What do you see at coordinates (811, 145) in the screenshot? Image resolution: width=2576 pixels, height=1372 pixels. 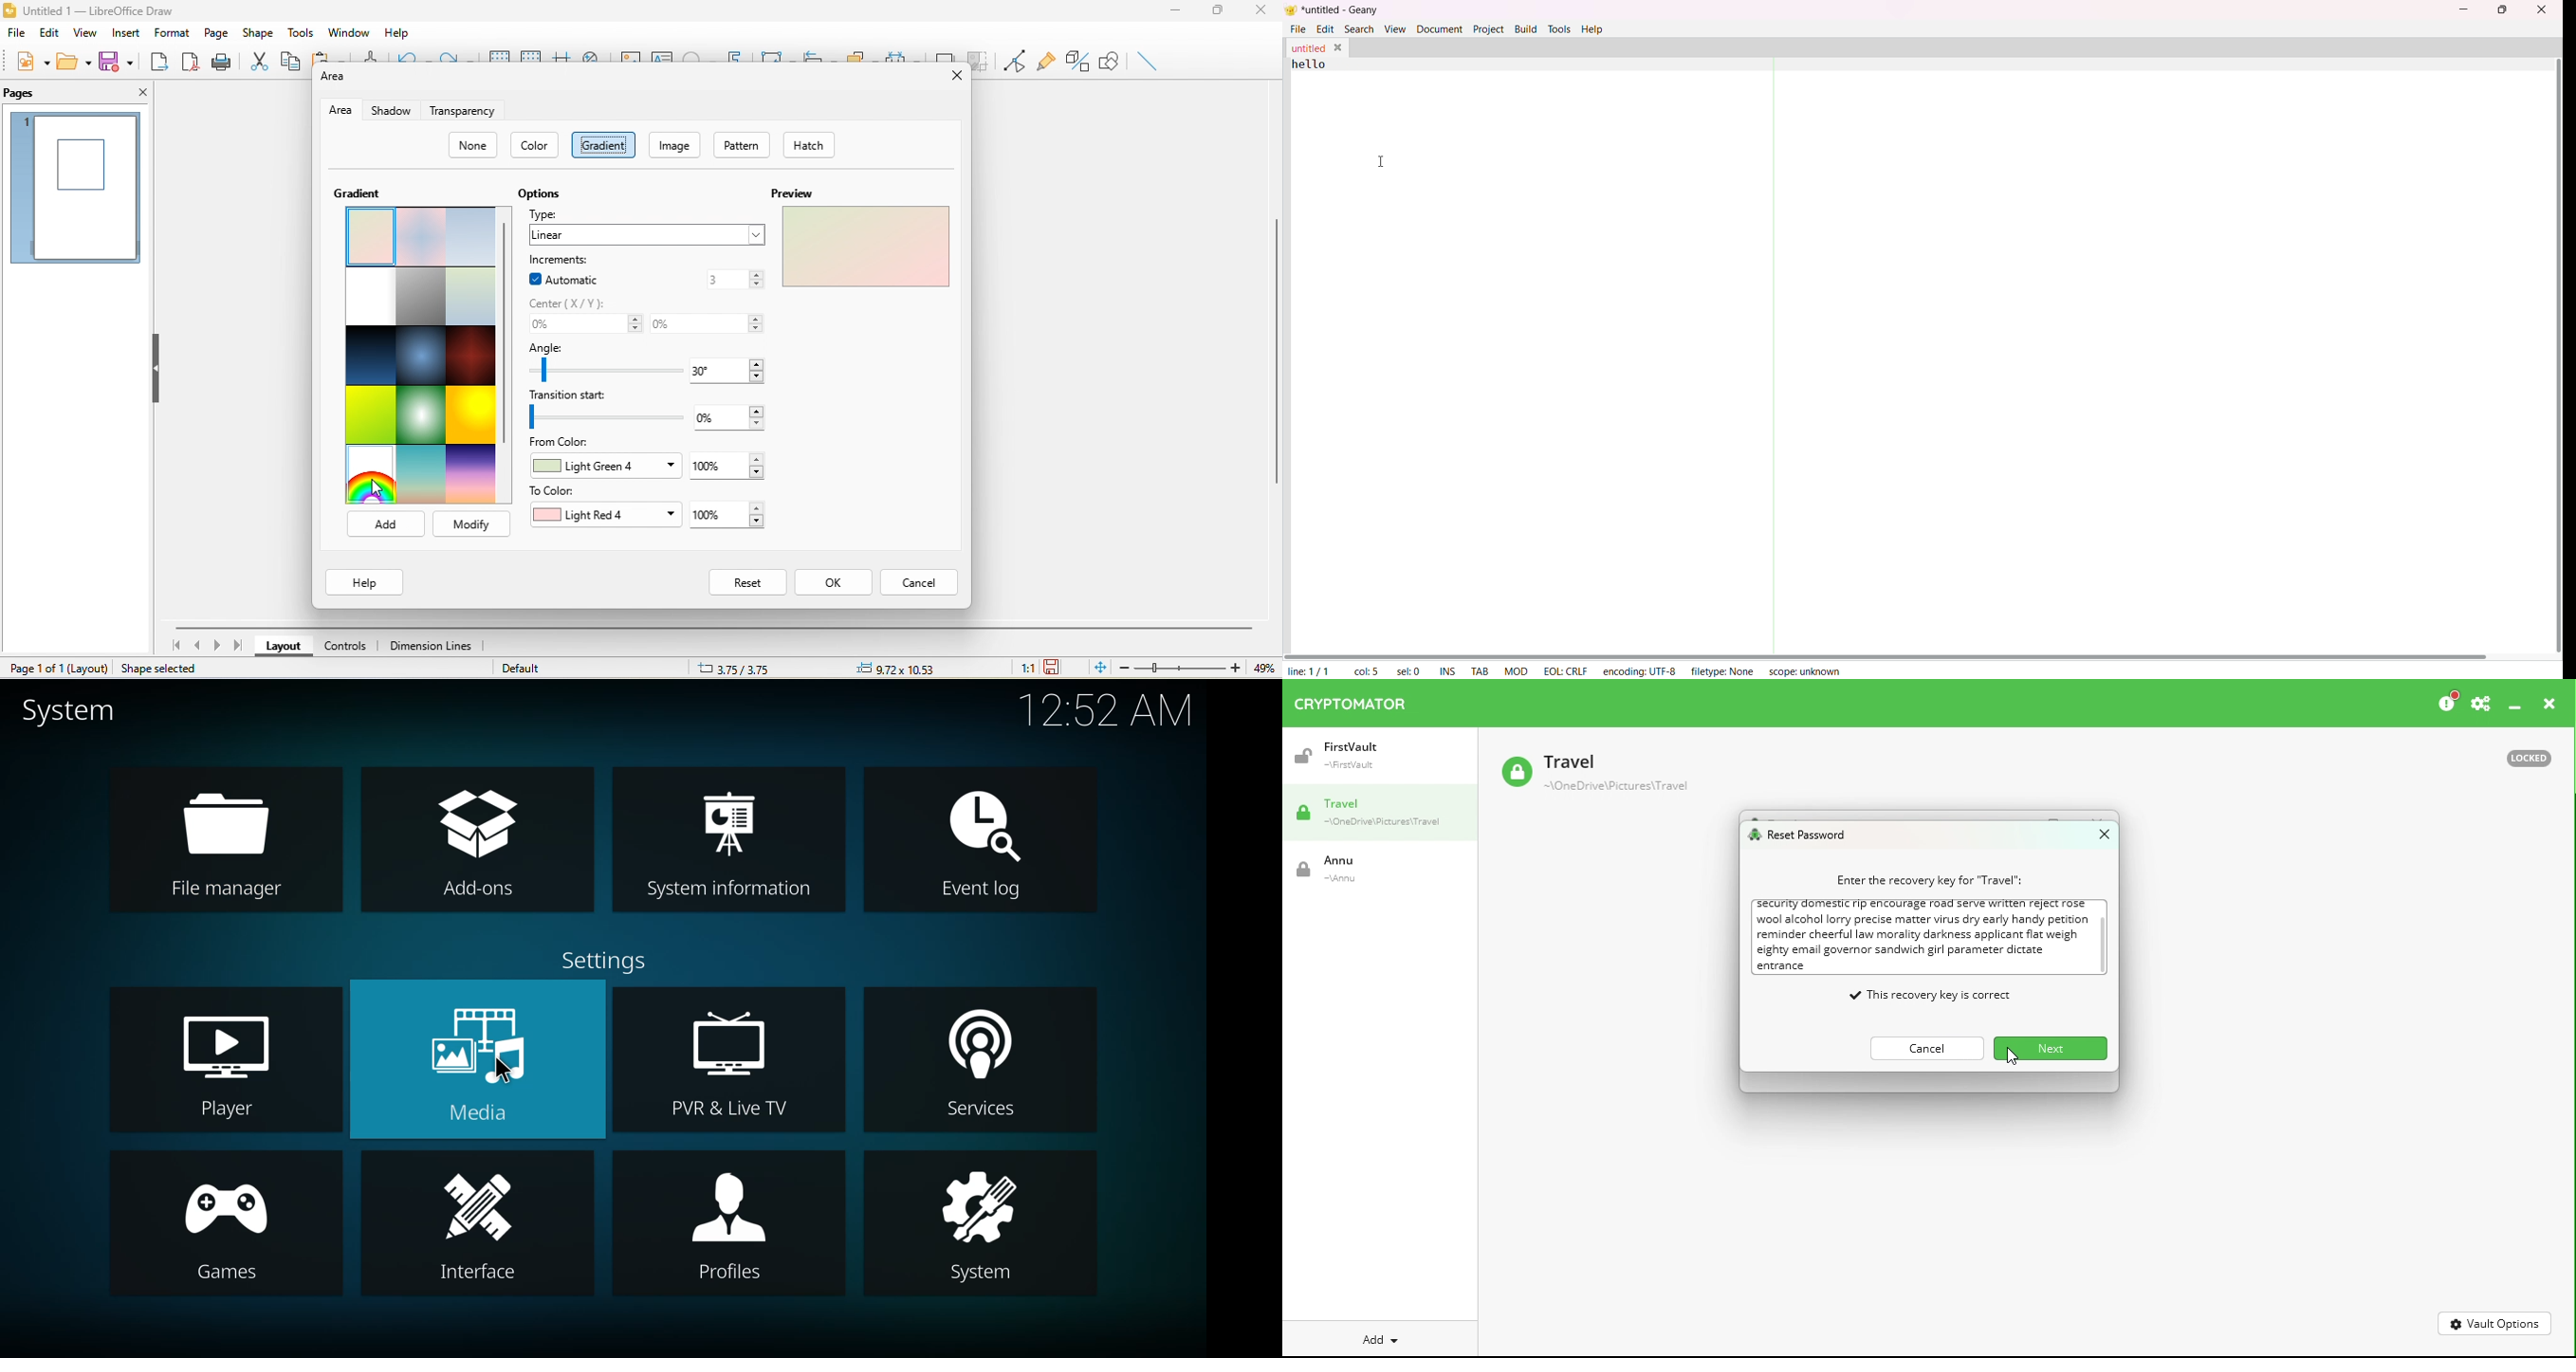 I see `hatch` at bounding box center [811, 145].